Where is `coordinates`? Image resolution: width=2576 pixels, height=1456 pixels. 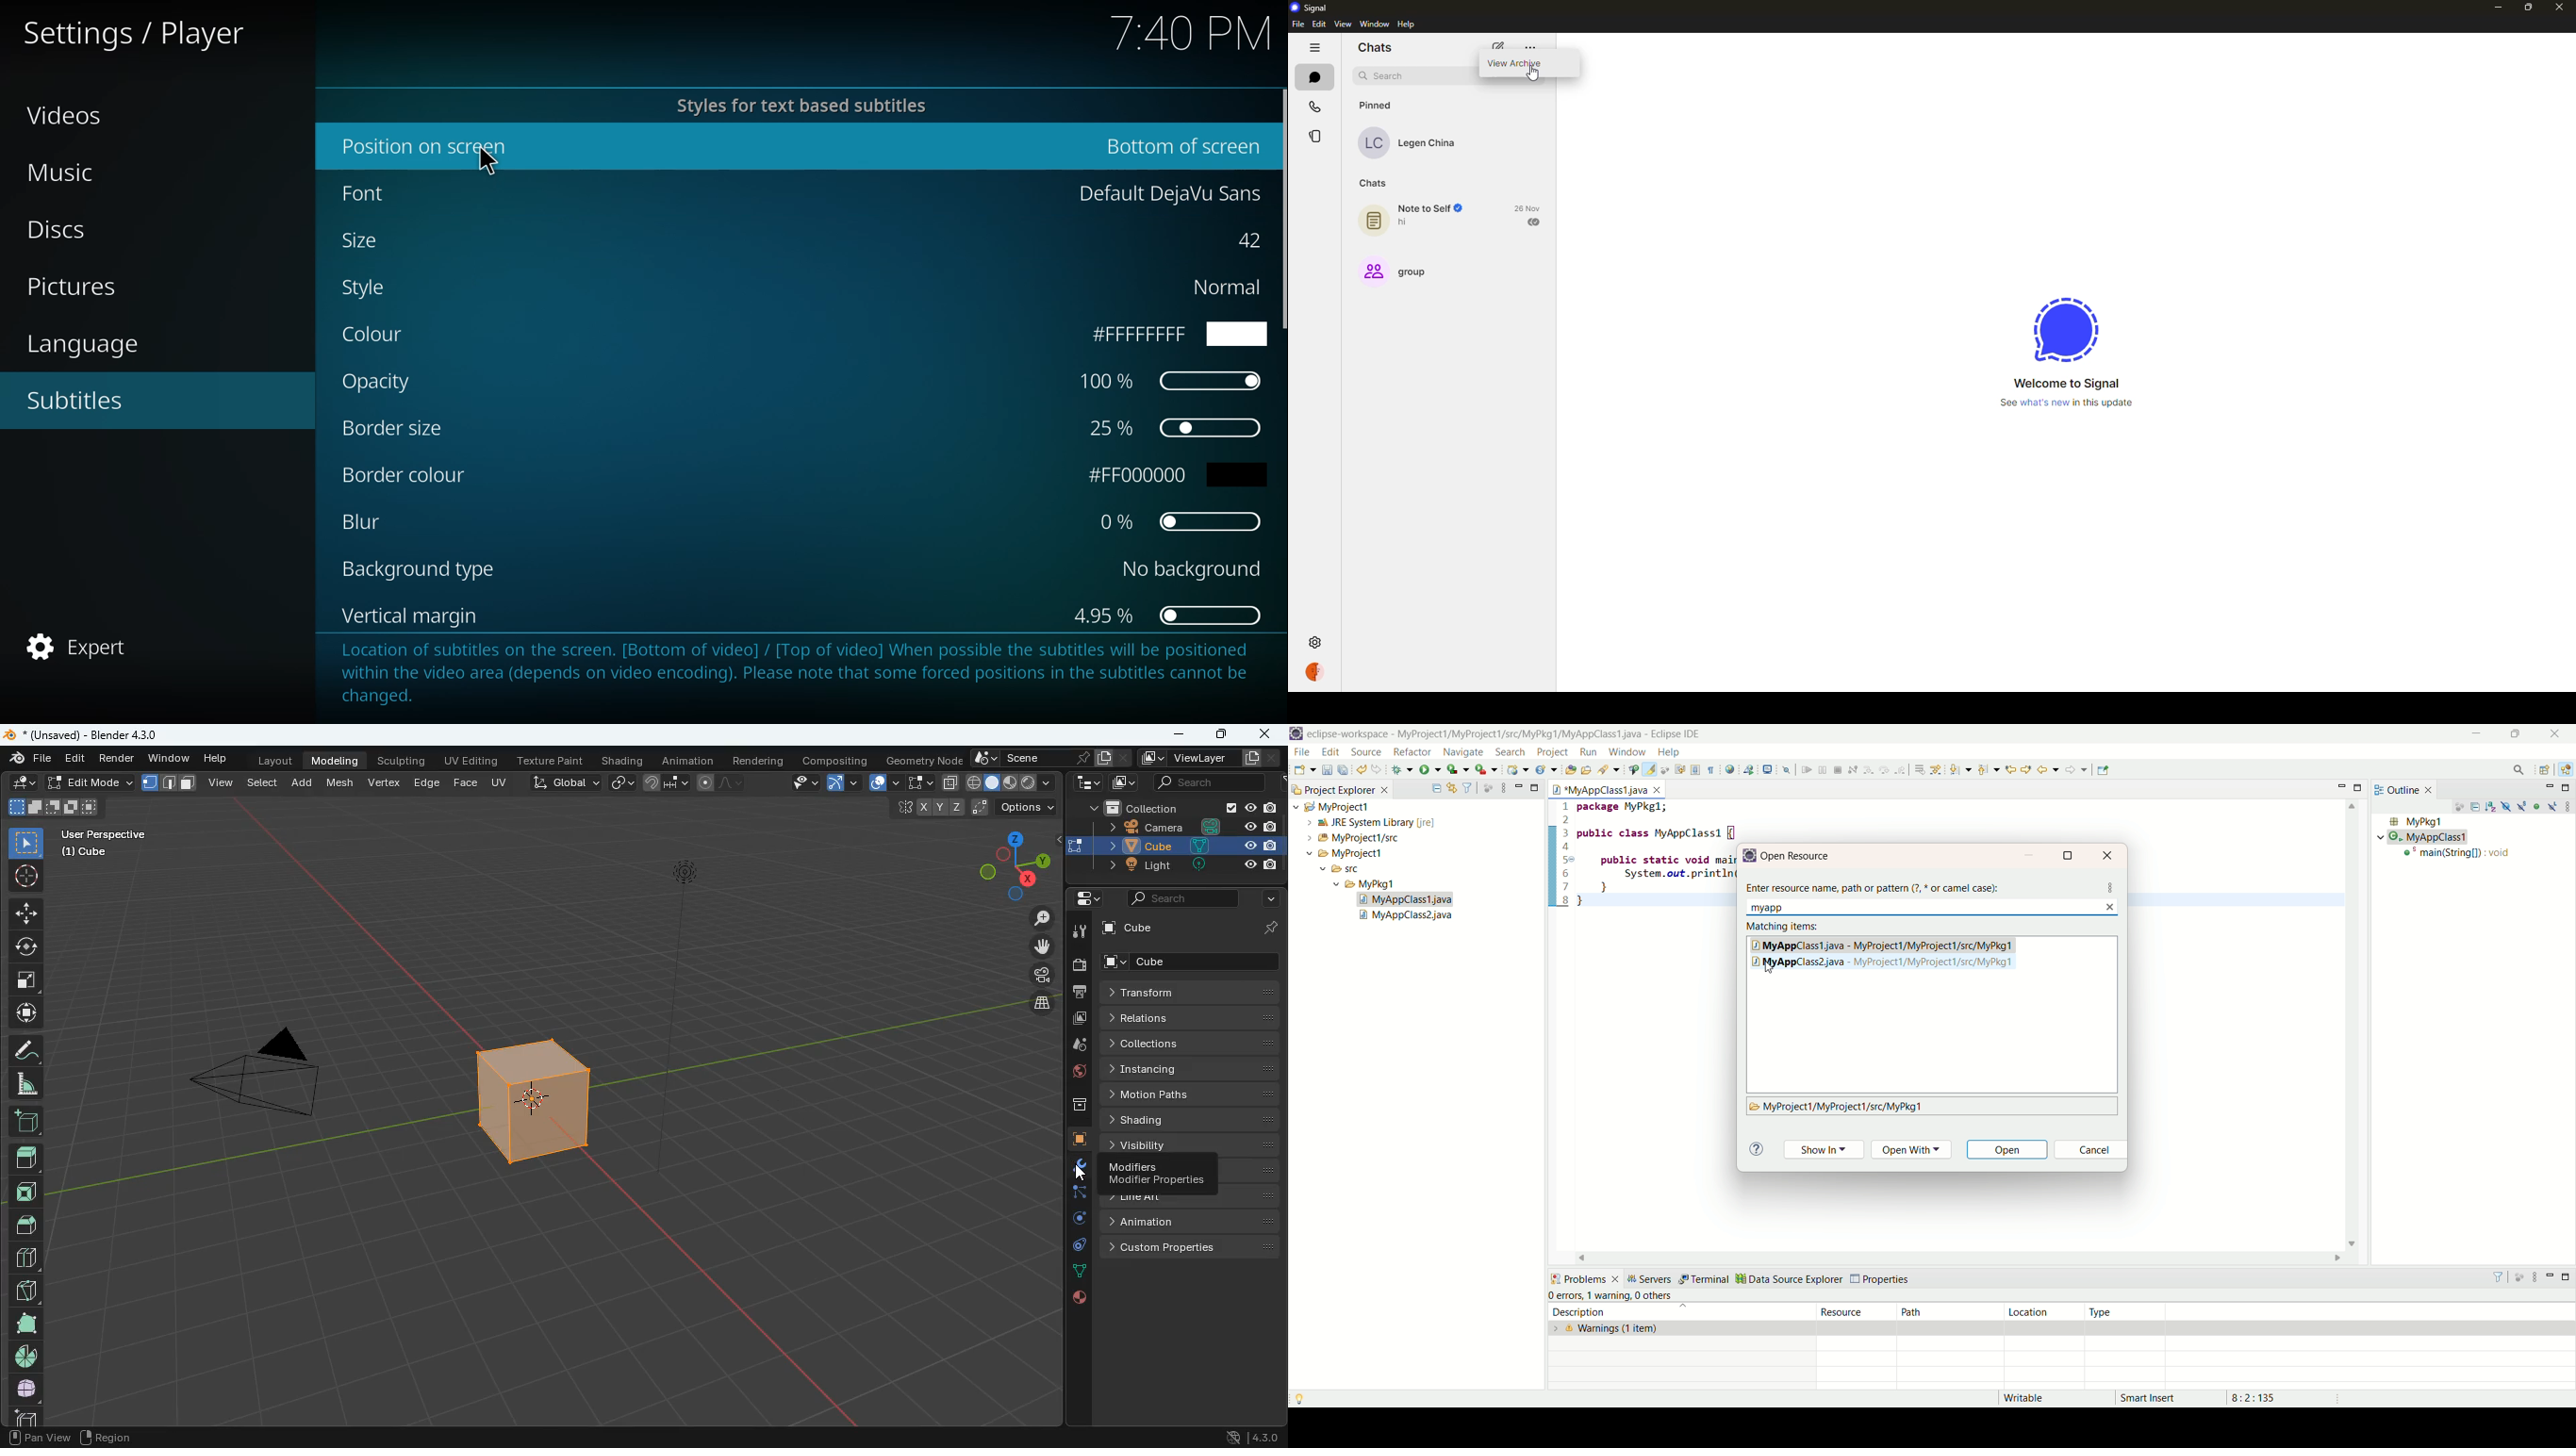 coordinates is located at coordinates (971, 809).